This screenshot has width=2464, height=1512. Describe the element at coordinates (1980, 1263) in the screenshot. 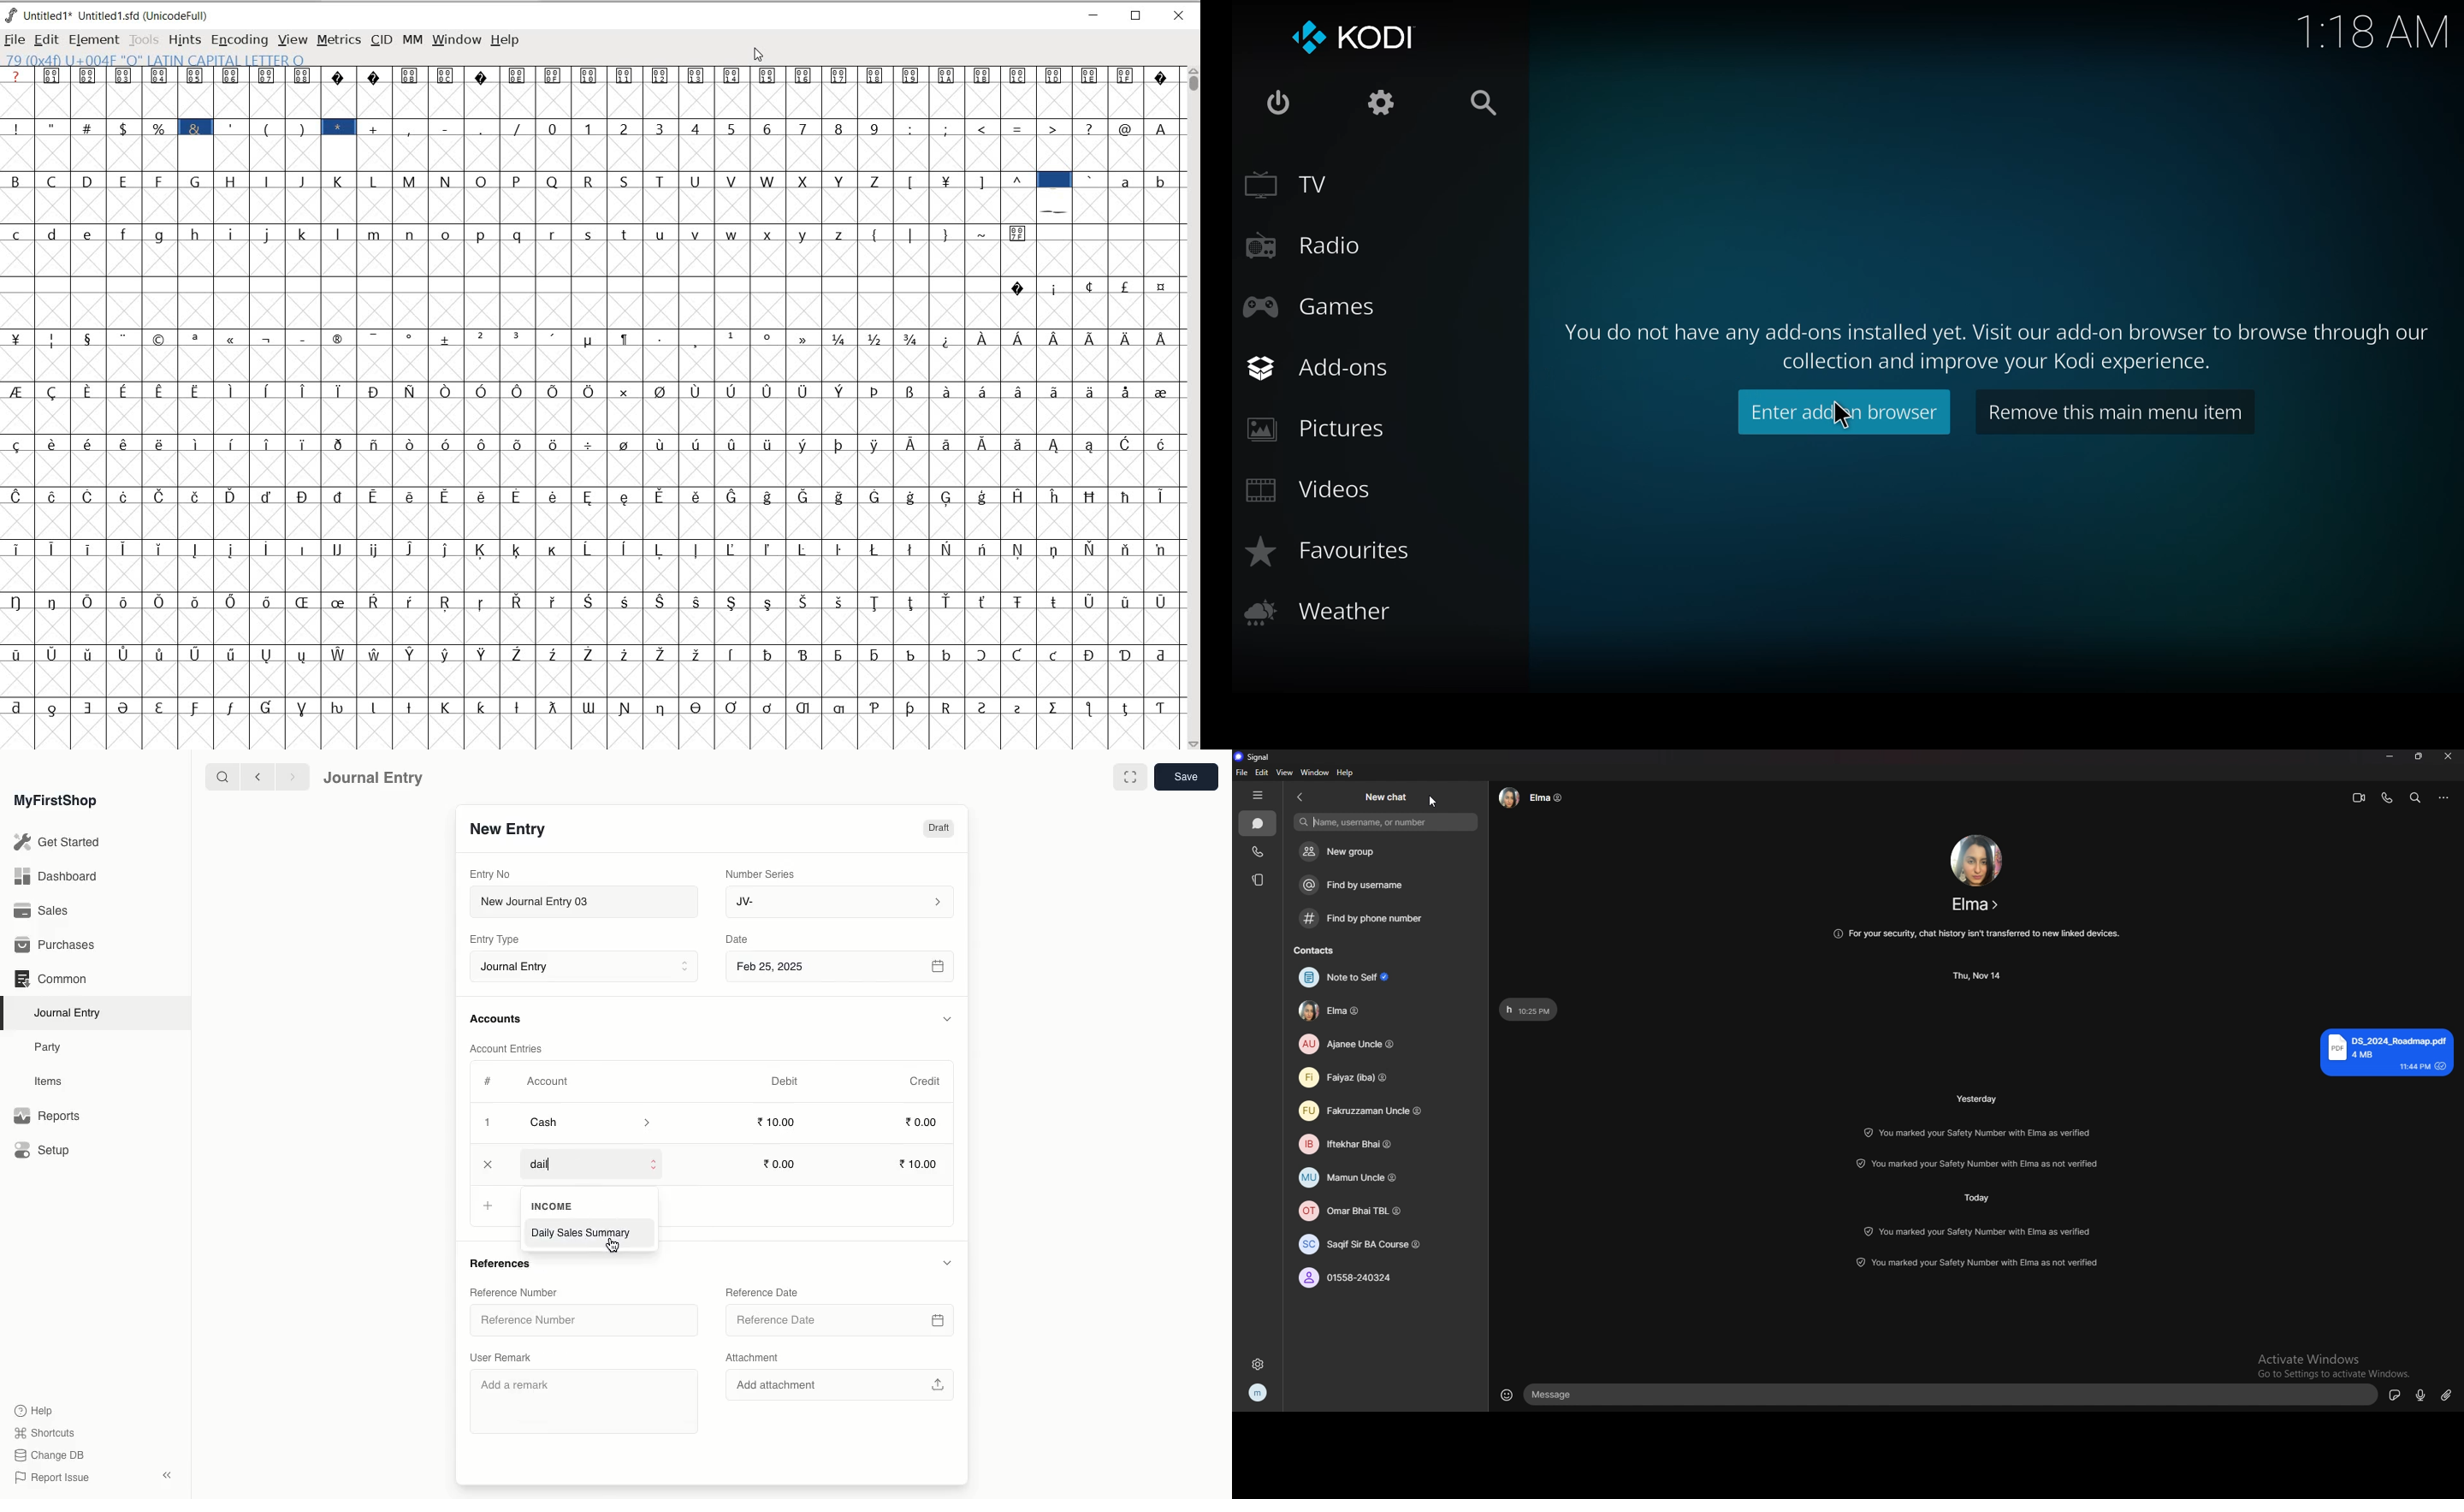

I see `update` at that location.